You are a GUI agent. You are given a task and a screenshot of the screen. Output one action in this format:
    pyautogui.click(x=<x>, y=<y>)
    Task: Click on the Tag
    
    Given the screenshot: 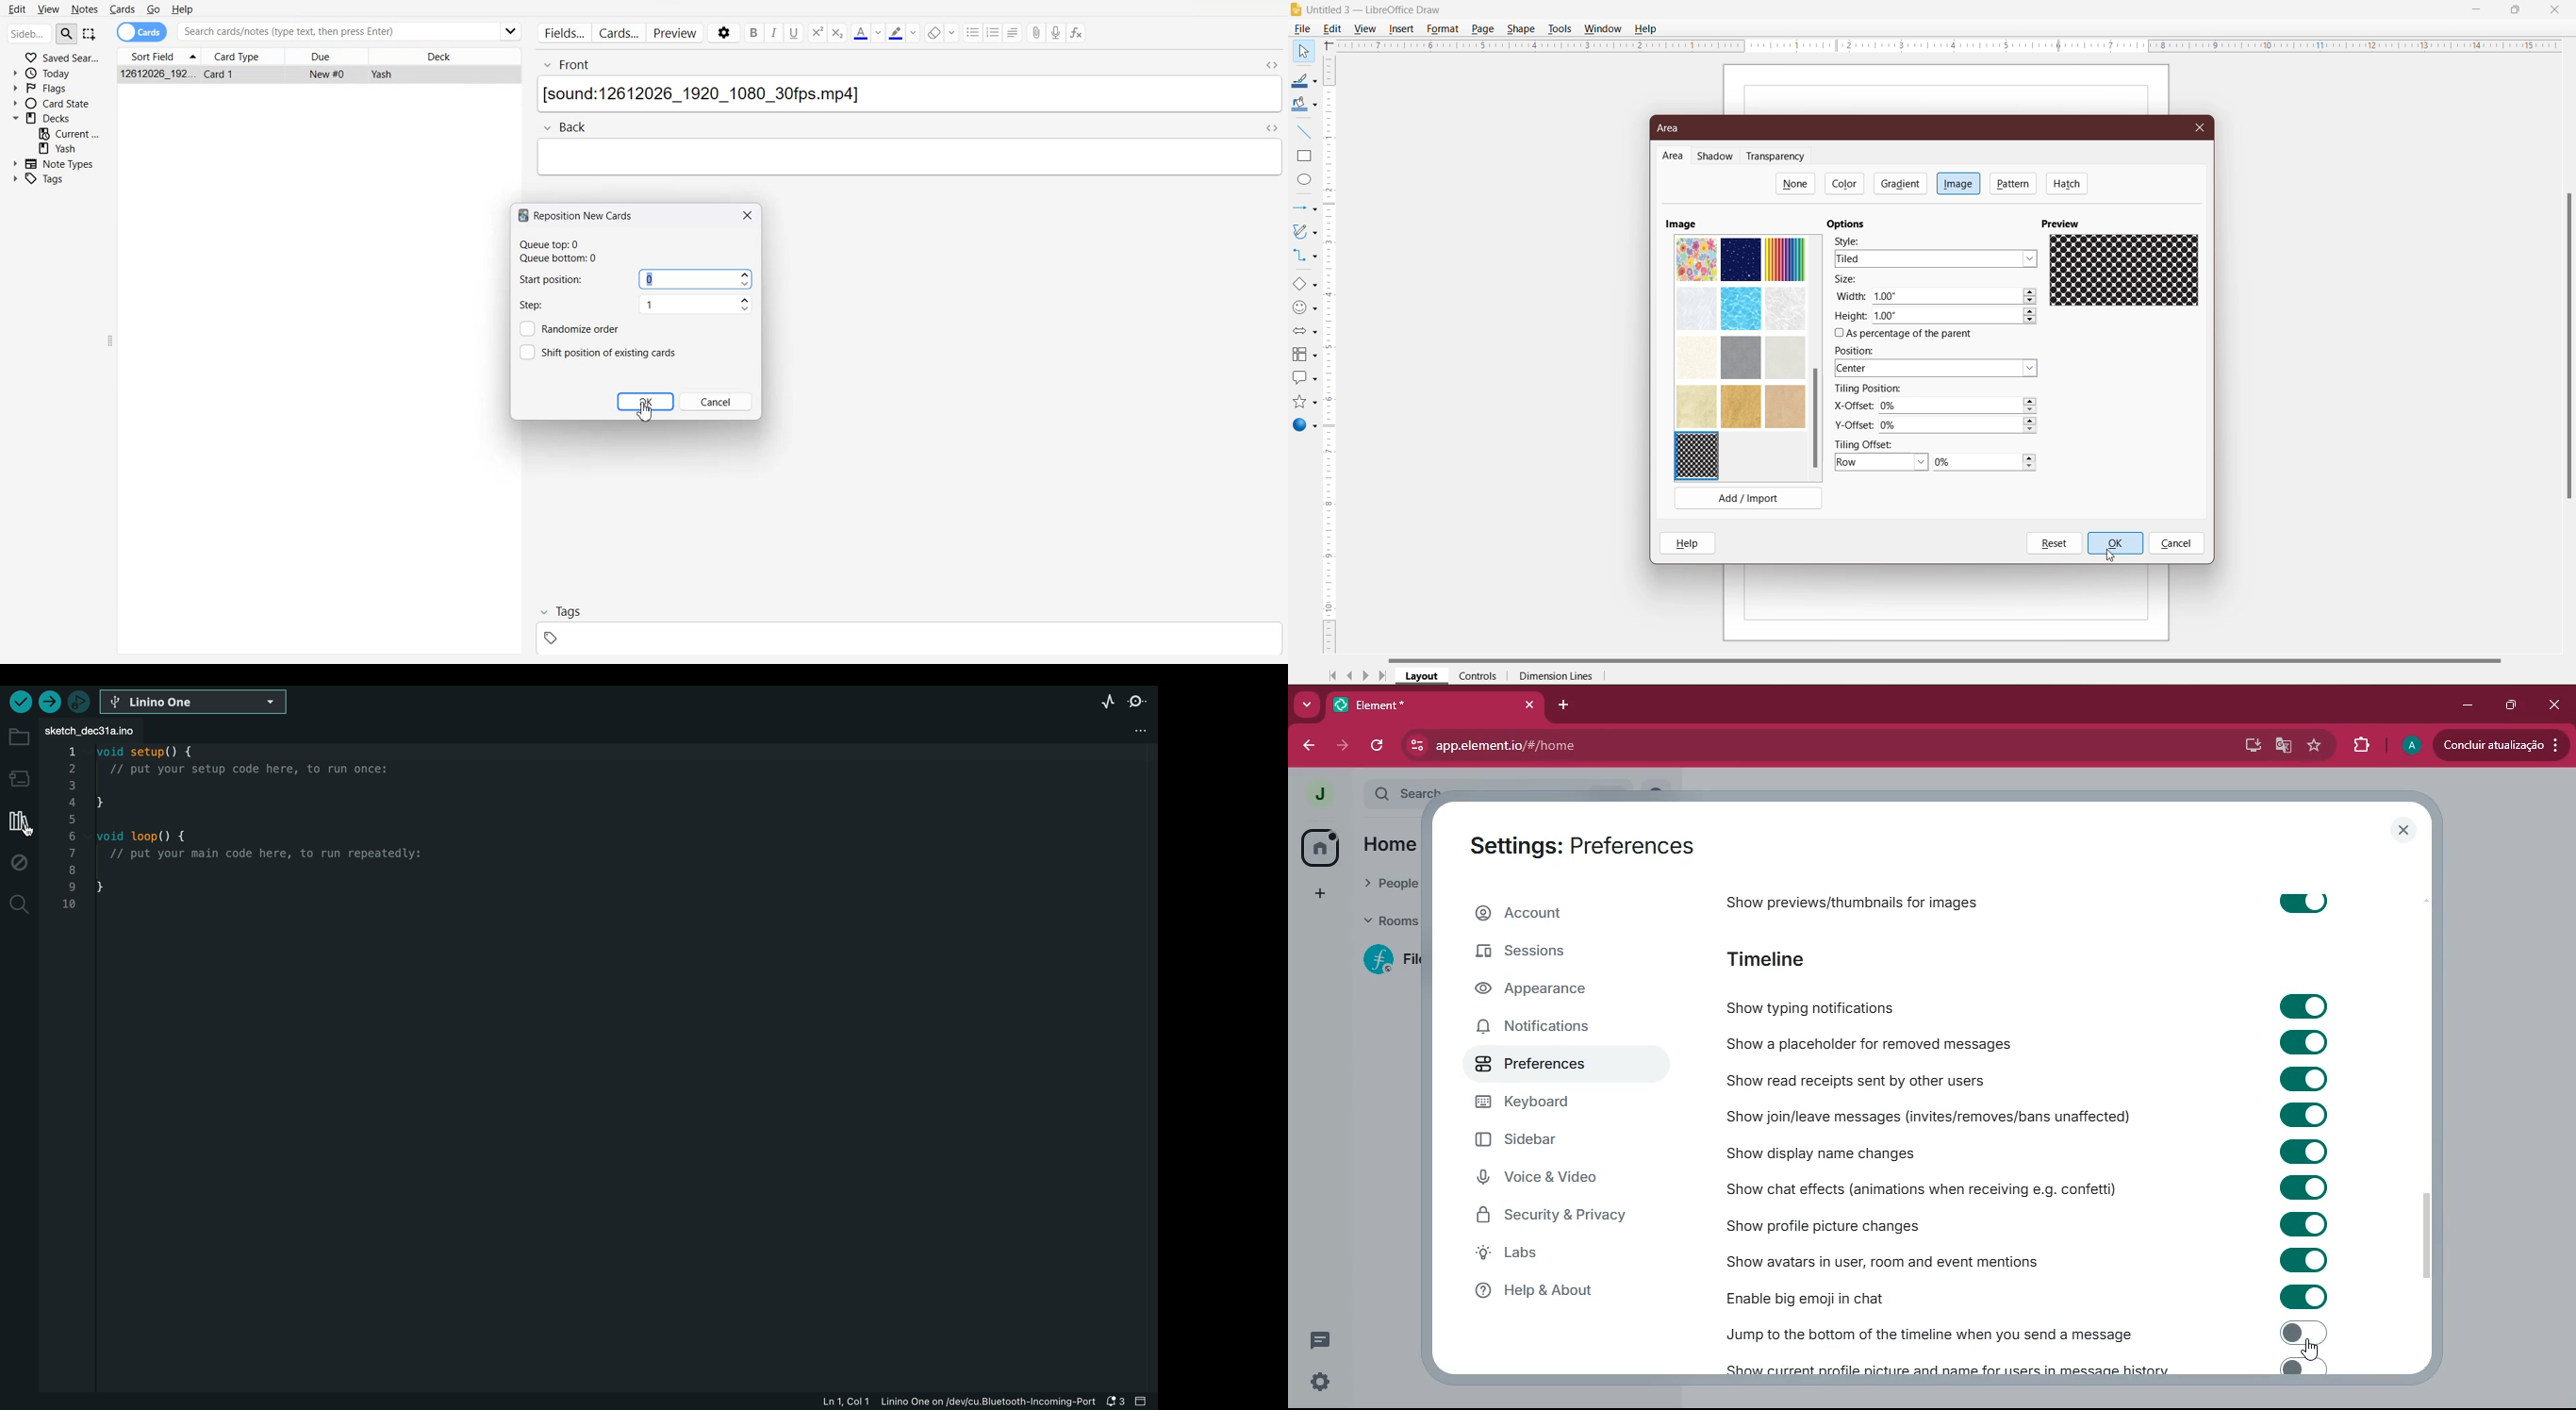 What is the action you would take?
    pyautogui.click(x=557, y=611)
    